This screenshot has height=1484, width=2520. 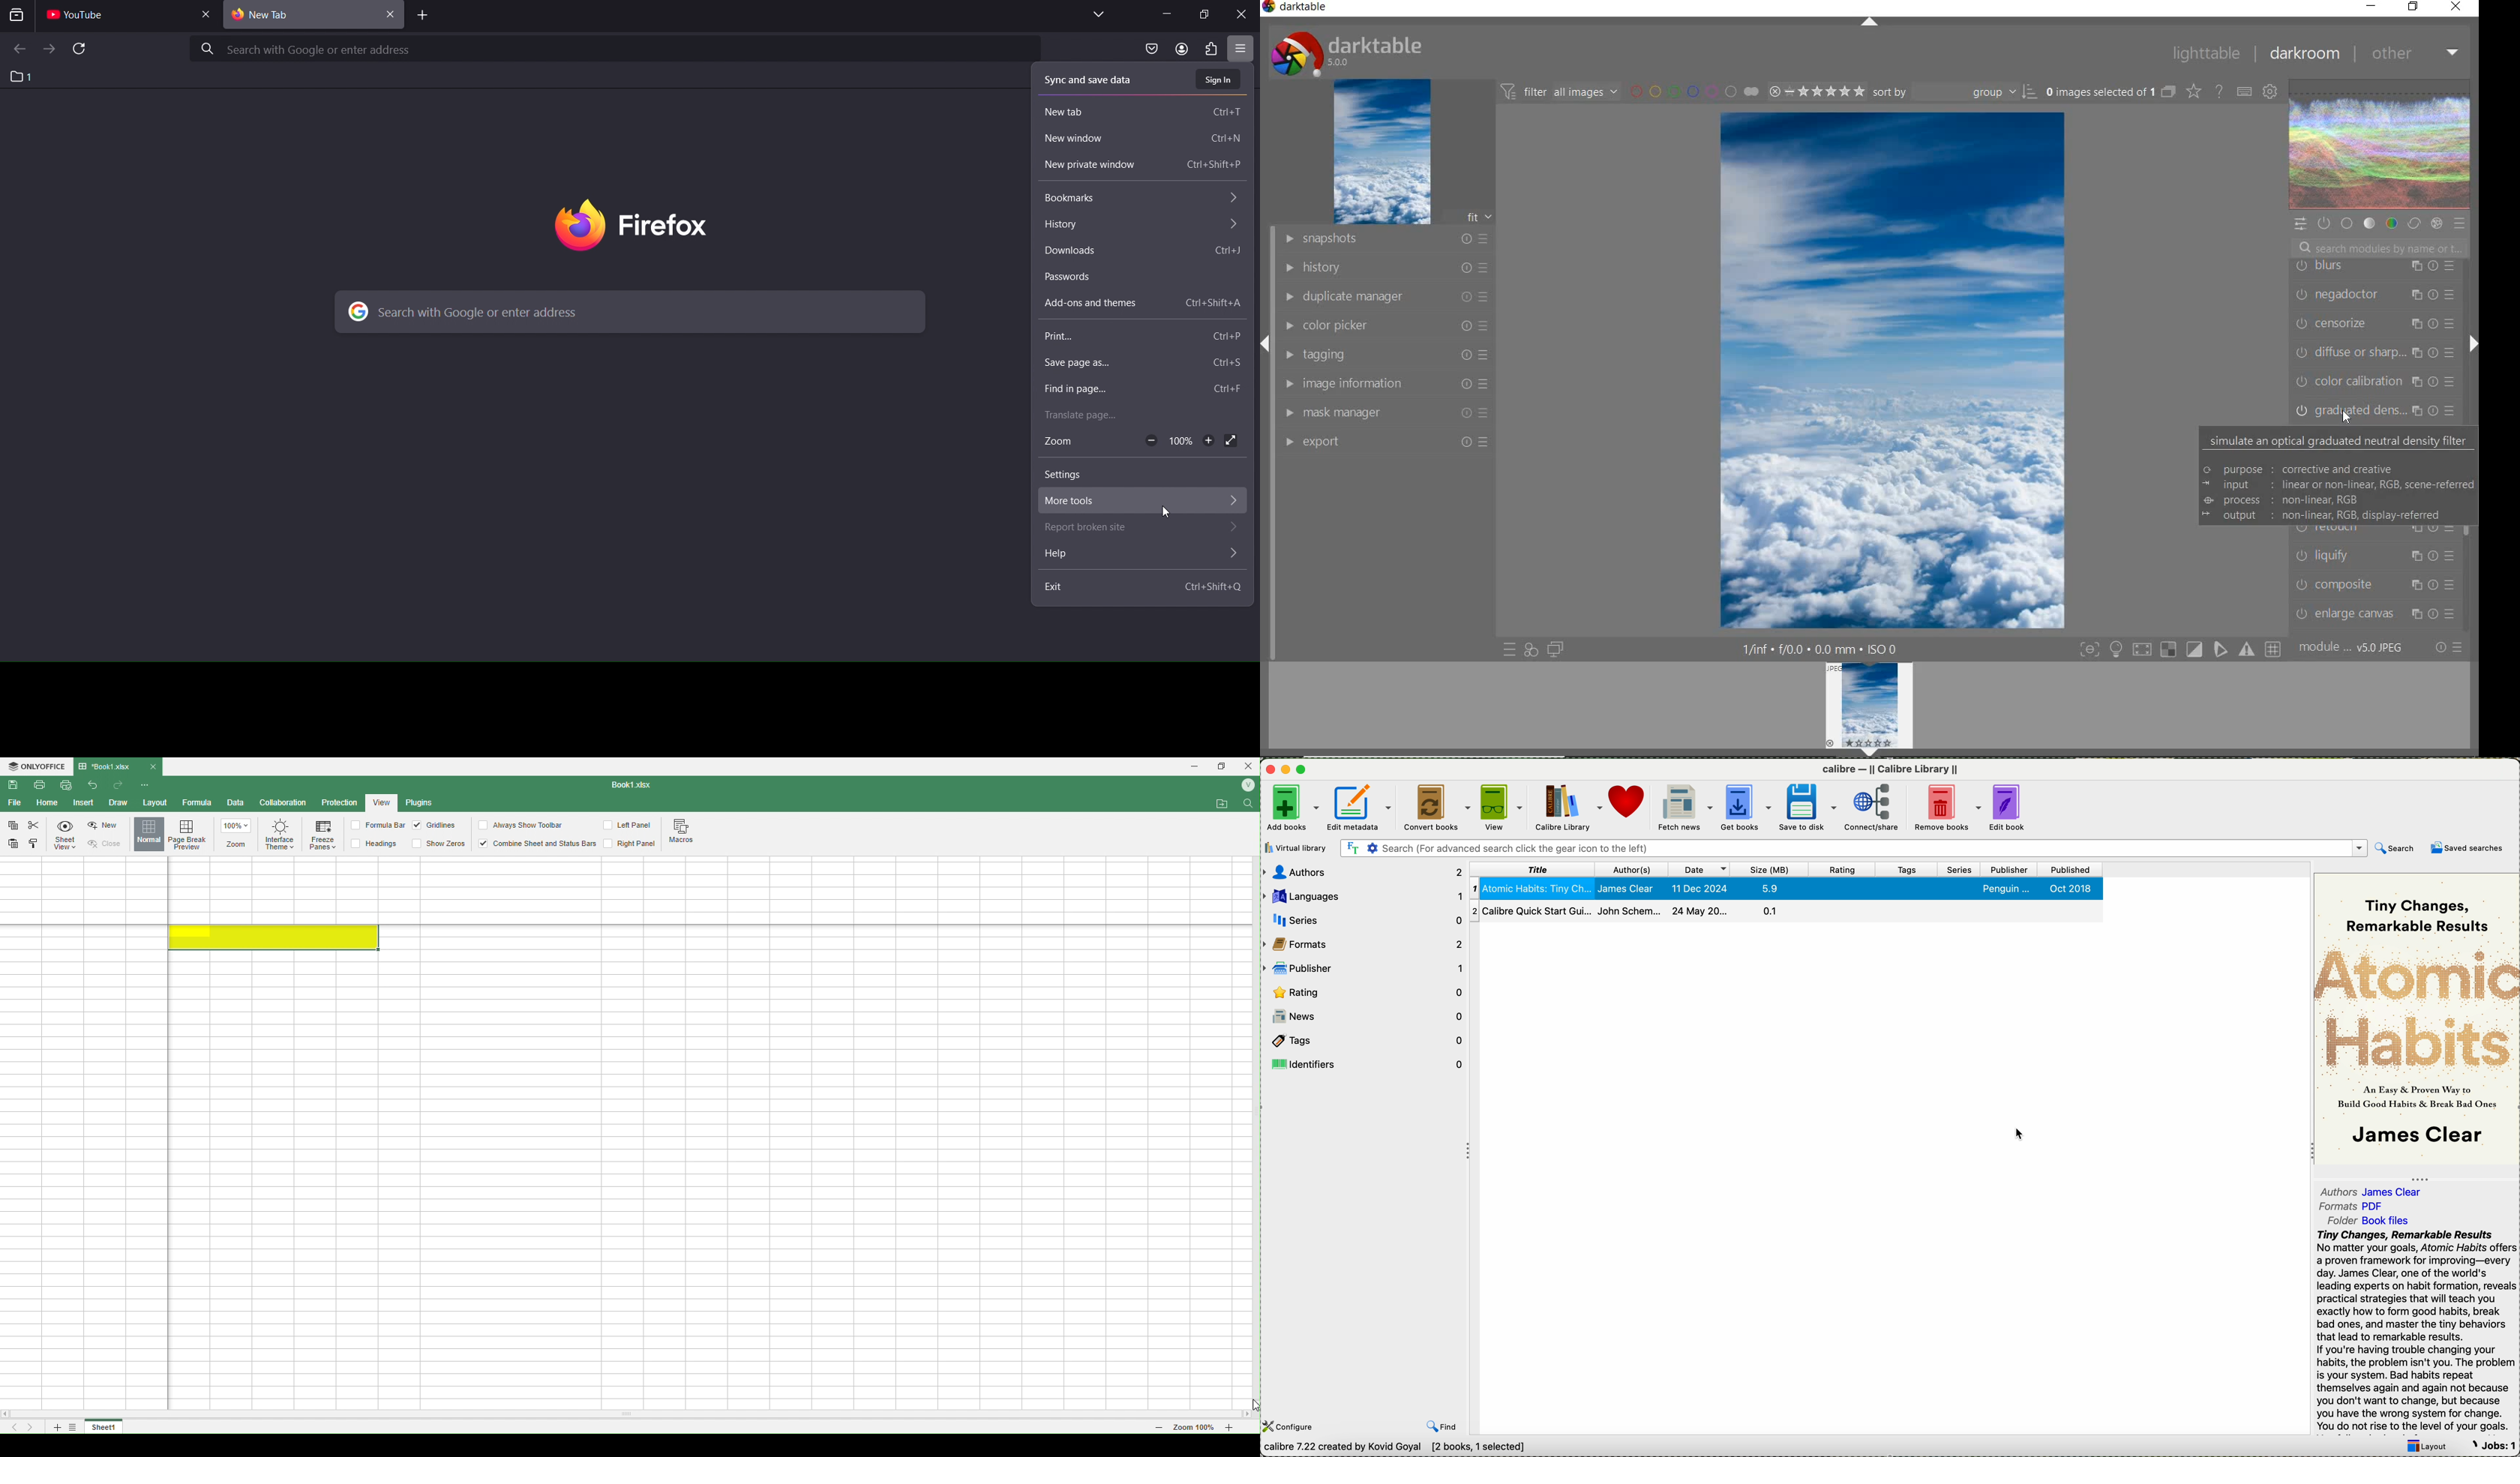 I want to click on tags, so click(x=1908, y=869).